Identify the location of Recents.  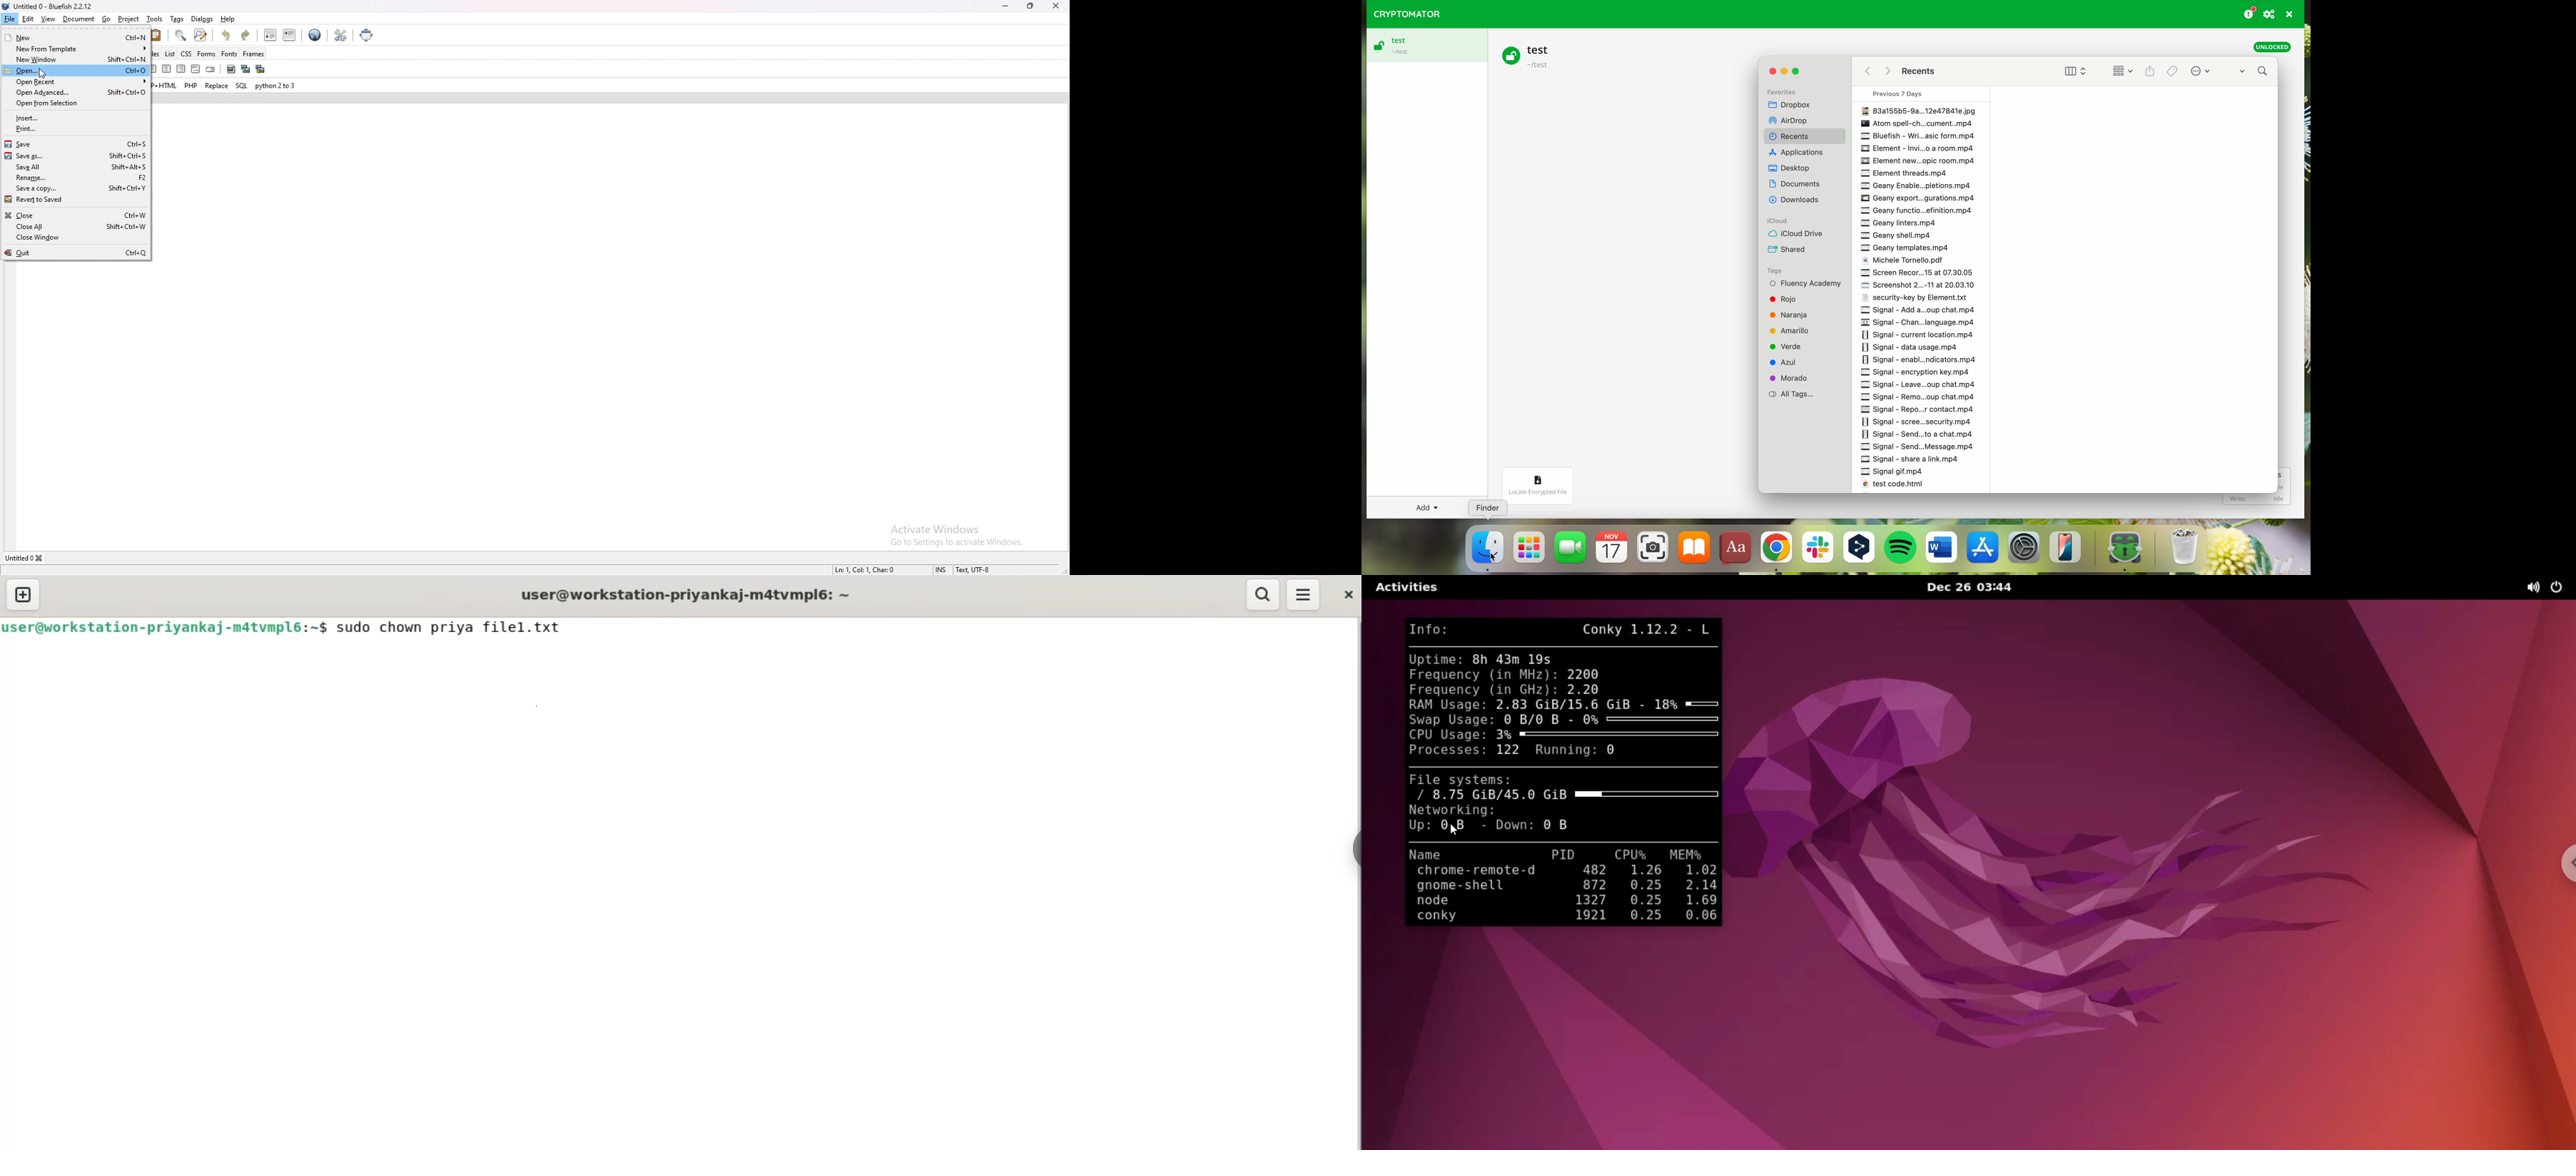
(1925, 72).